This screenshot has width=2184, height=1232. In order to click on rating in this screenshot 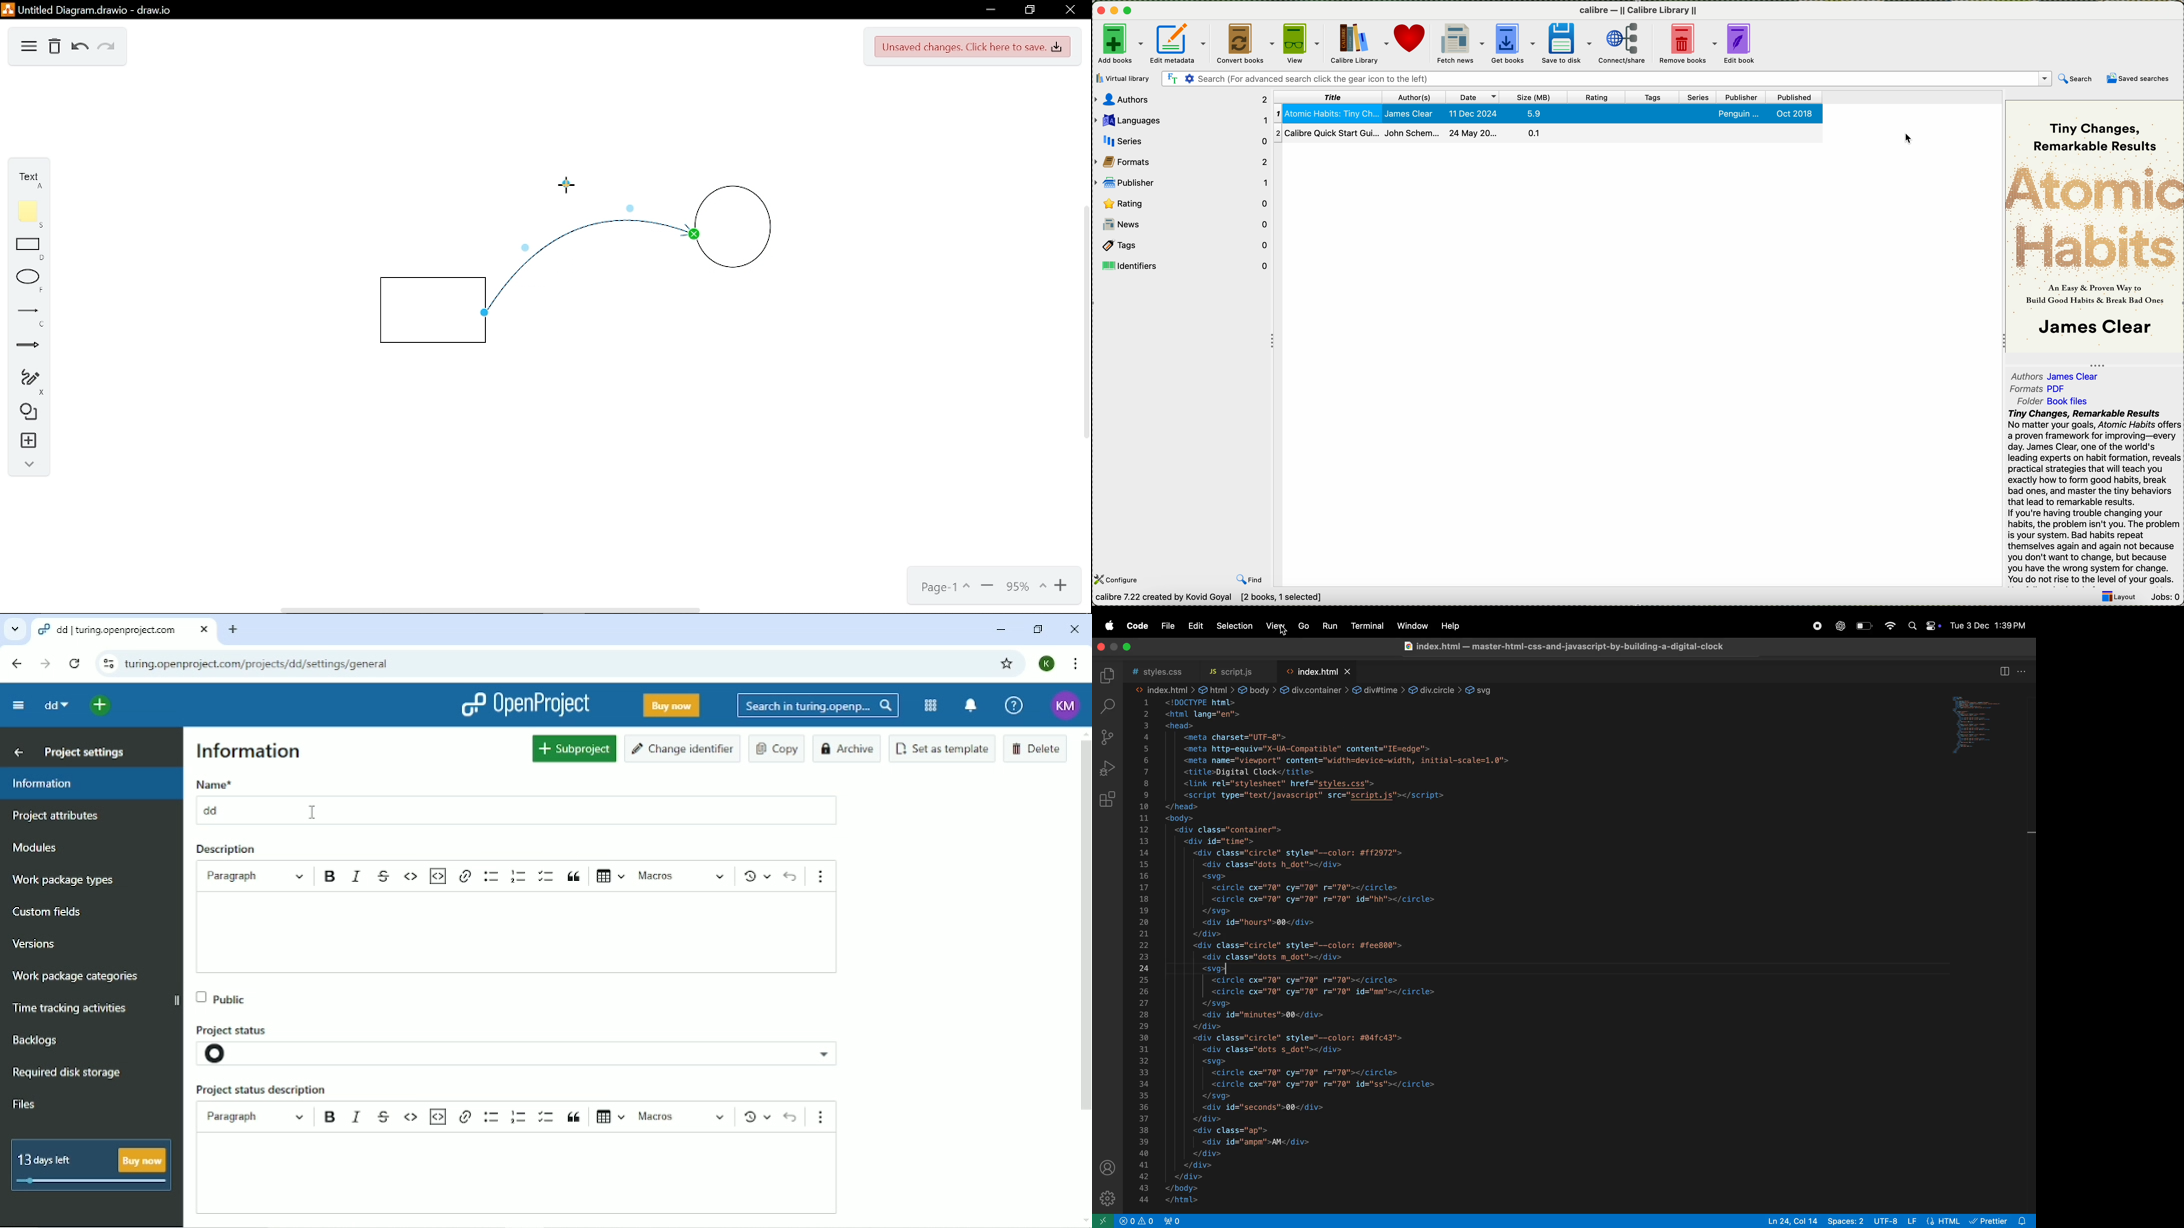, I will do `click(1596, 97)`.